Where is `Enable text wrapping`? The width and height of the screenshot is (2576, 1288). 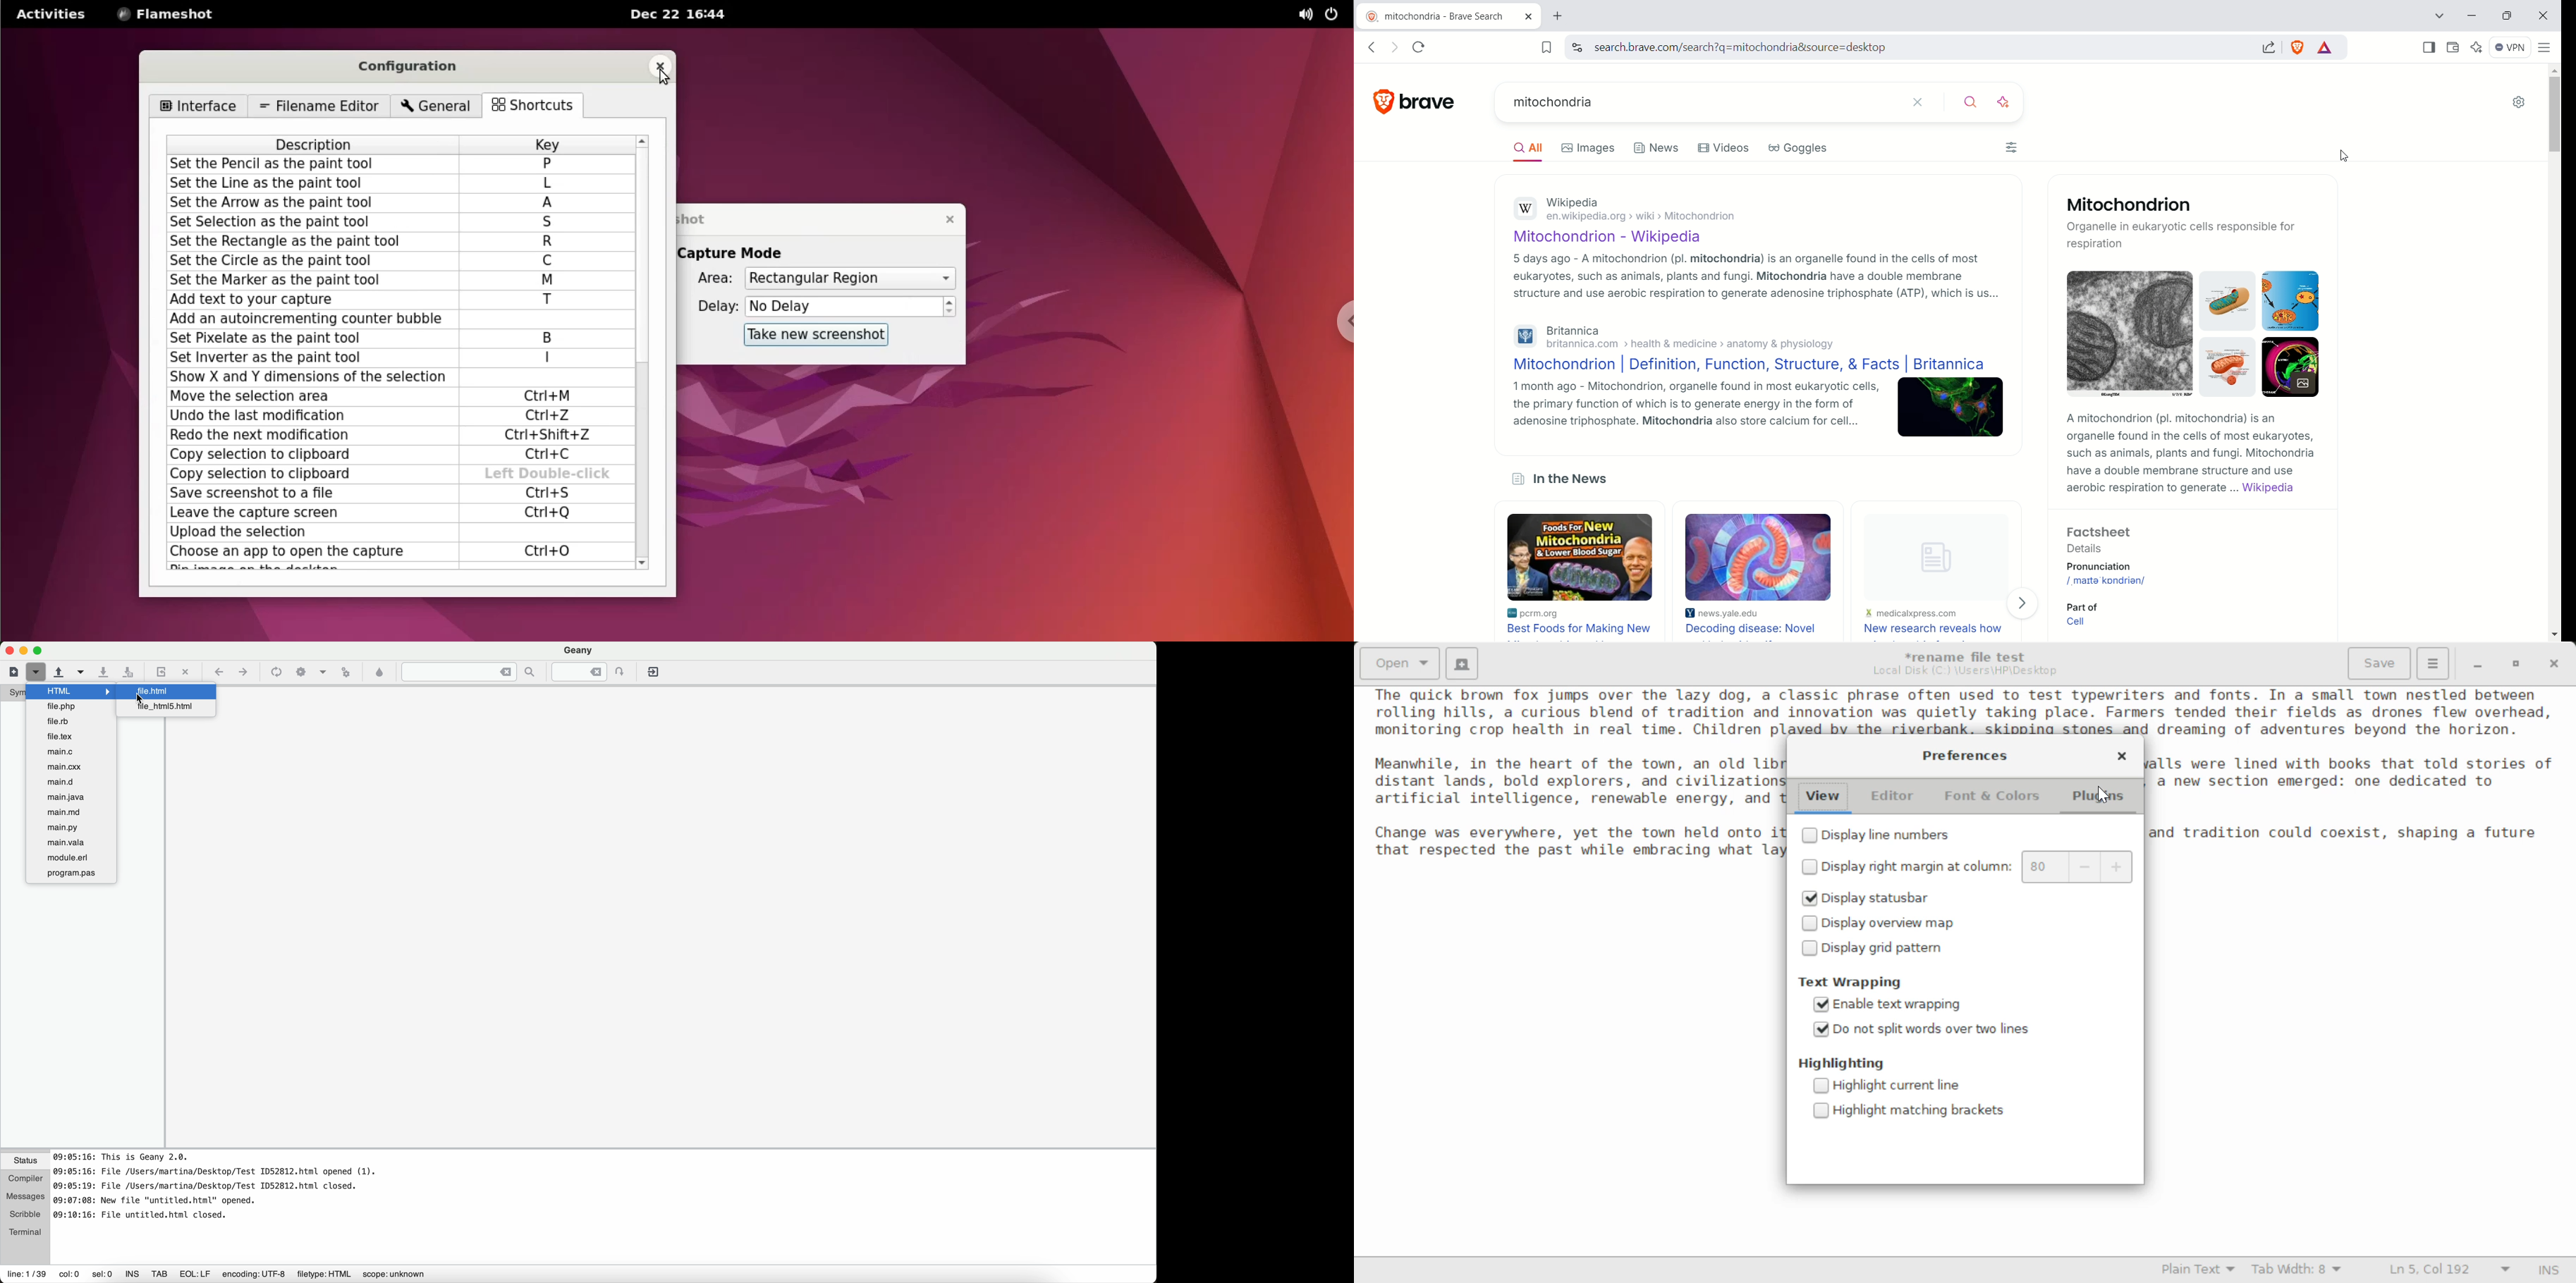
Enable text wrapping is located at coordinates (1891, 1006).